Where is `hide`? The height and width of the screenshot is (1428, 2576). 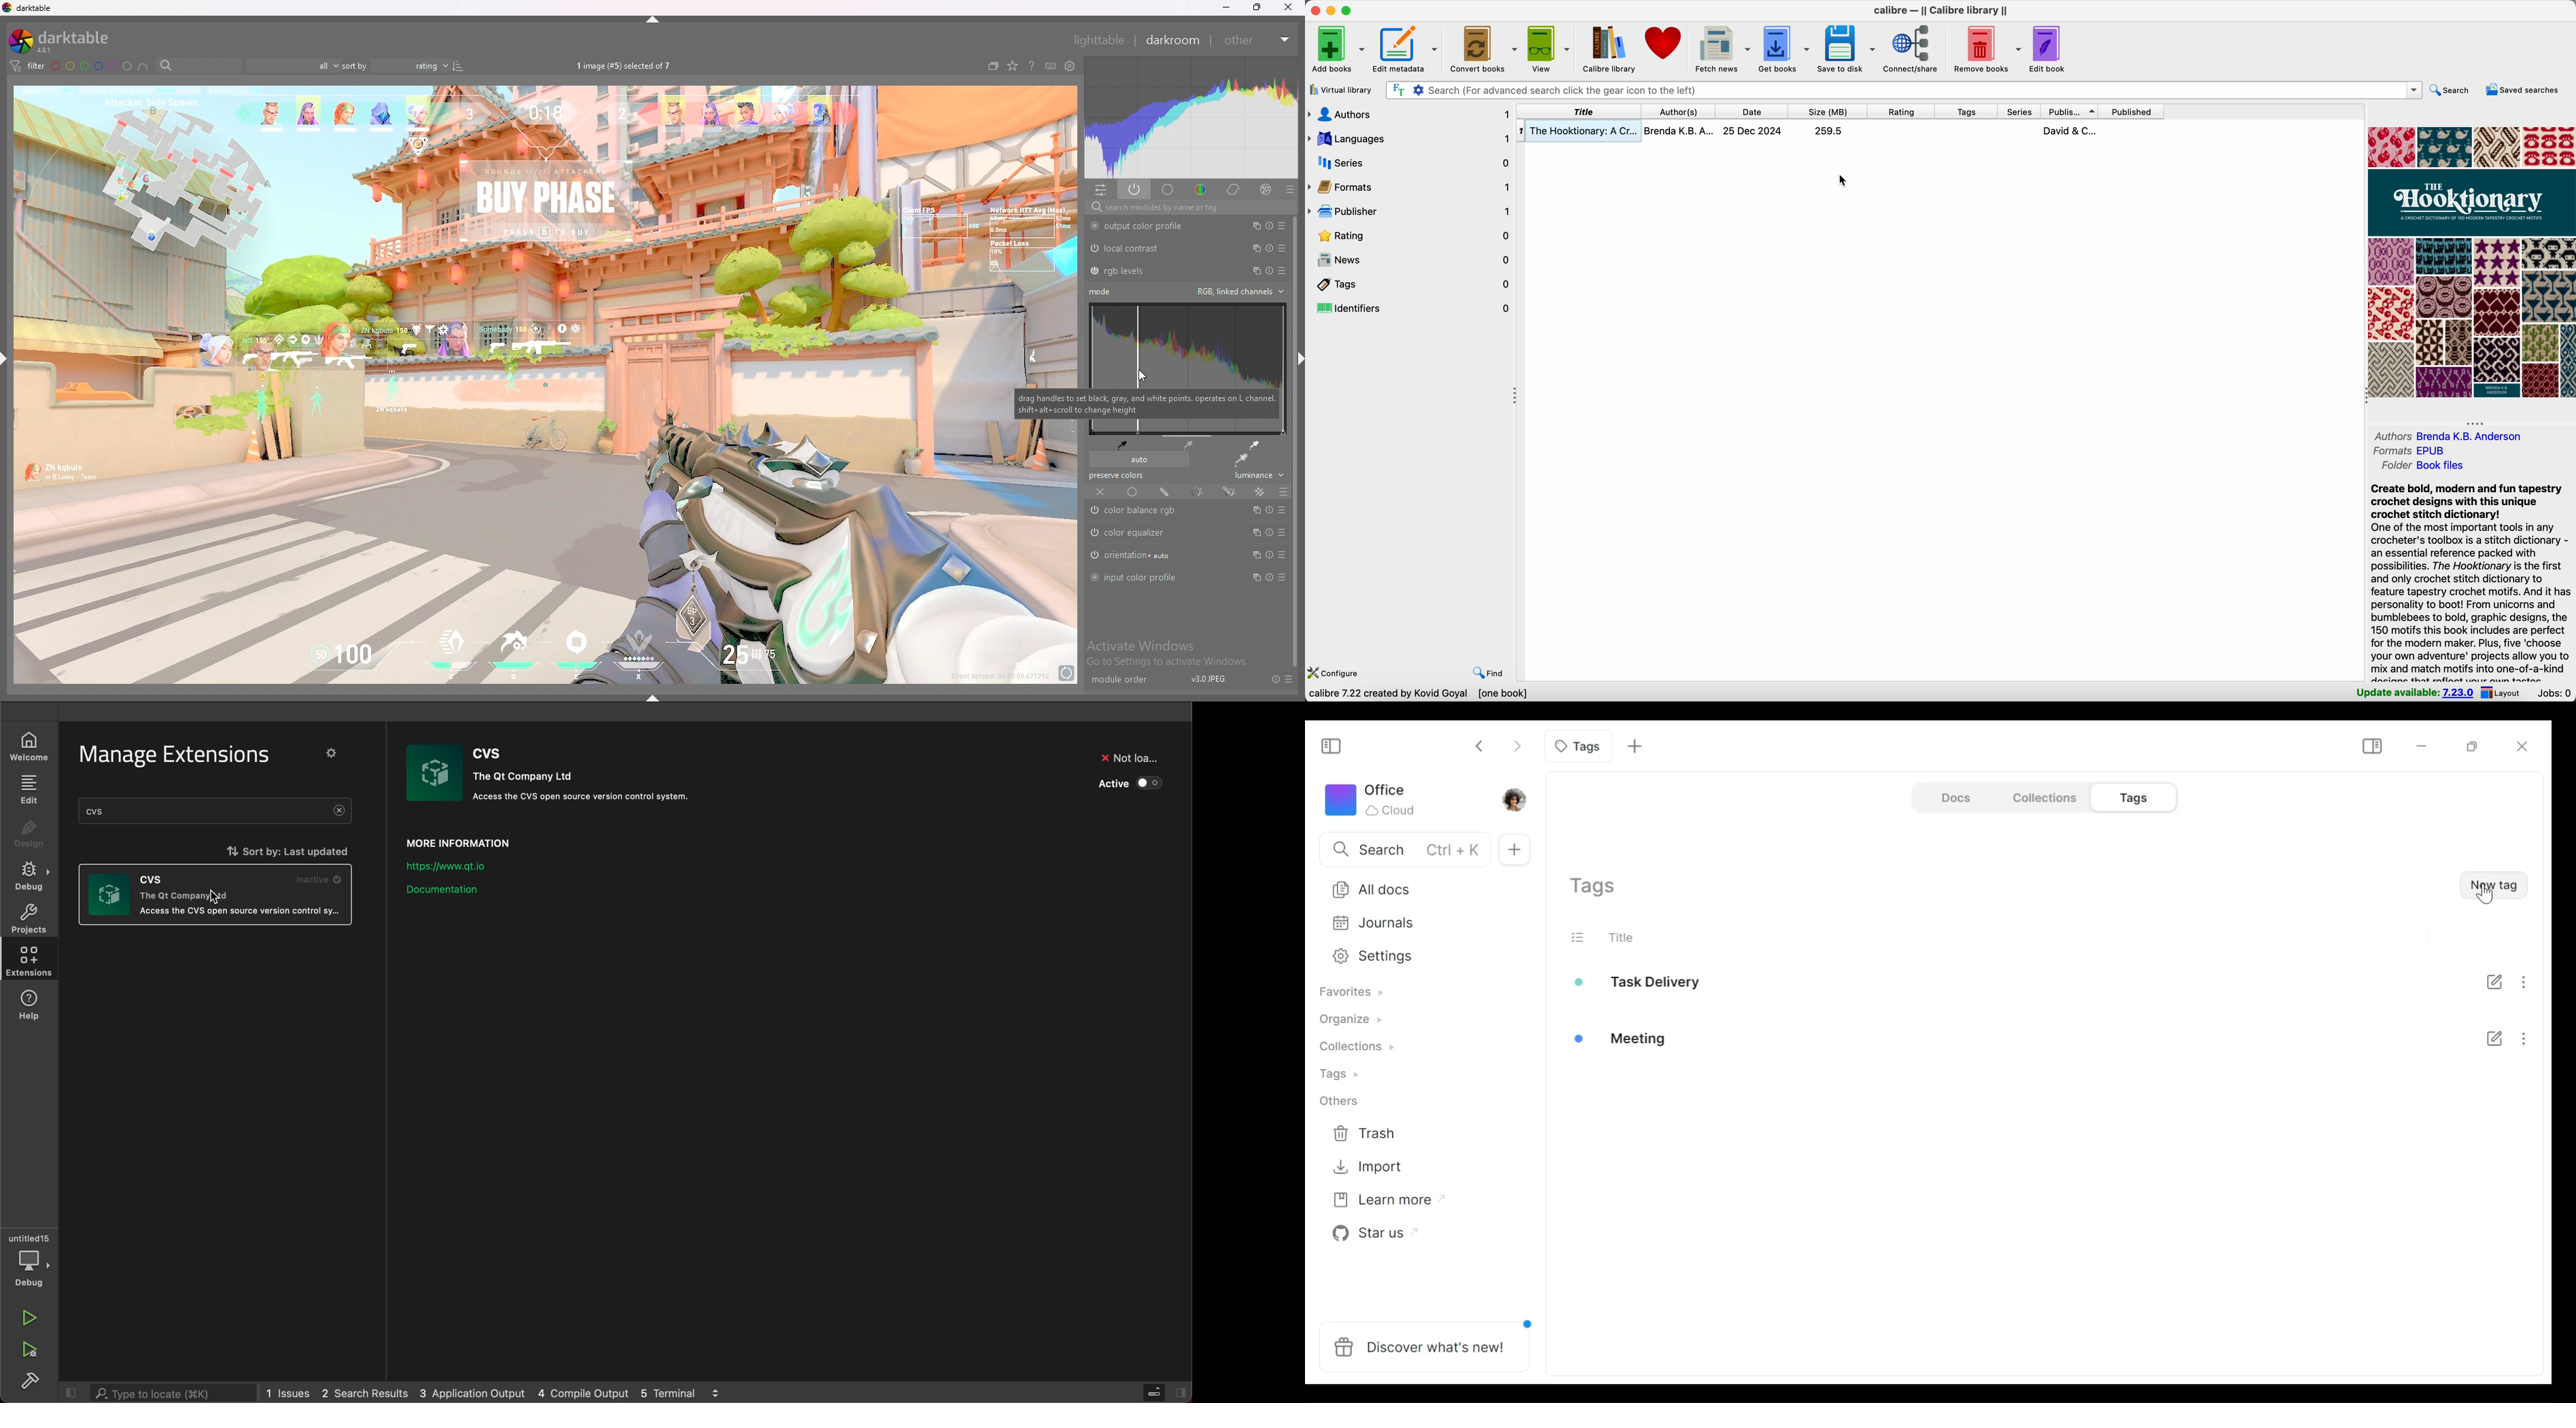 hide is located at coordinates (1297, 355).